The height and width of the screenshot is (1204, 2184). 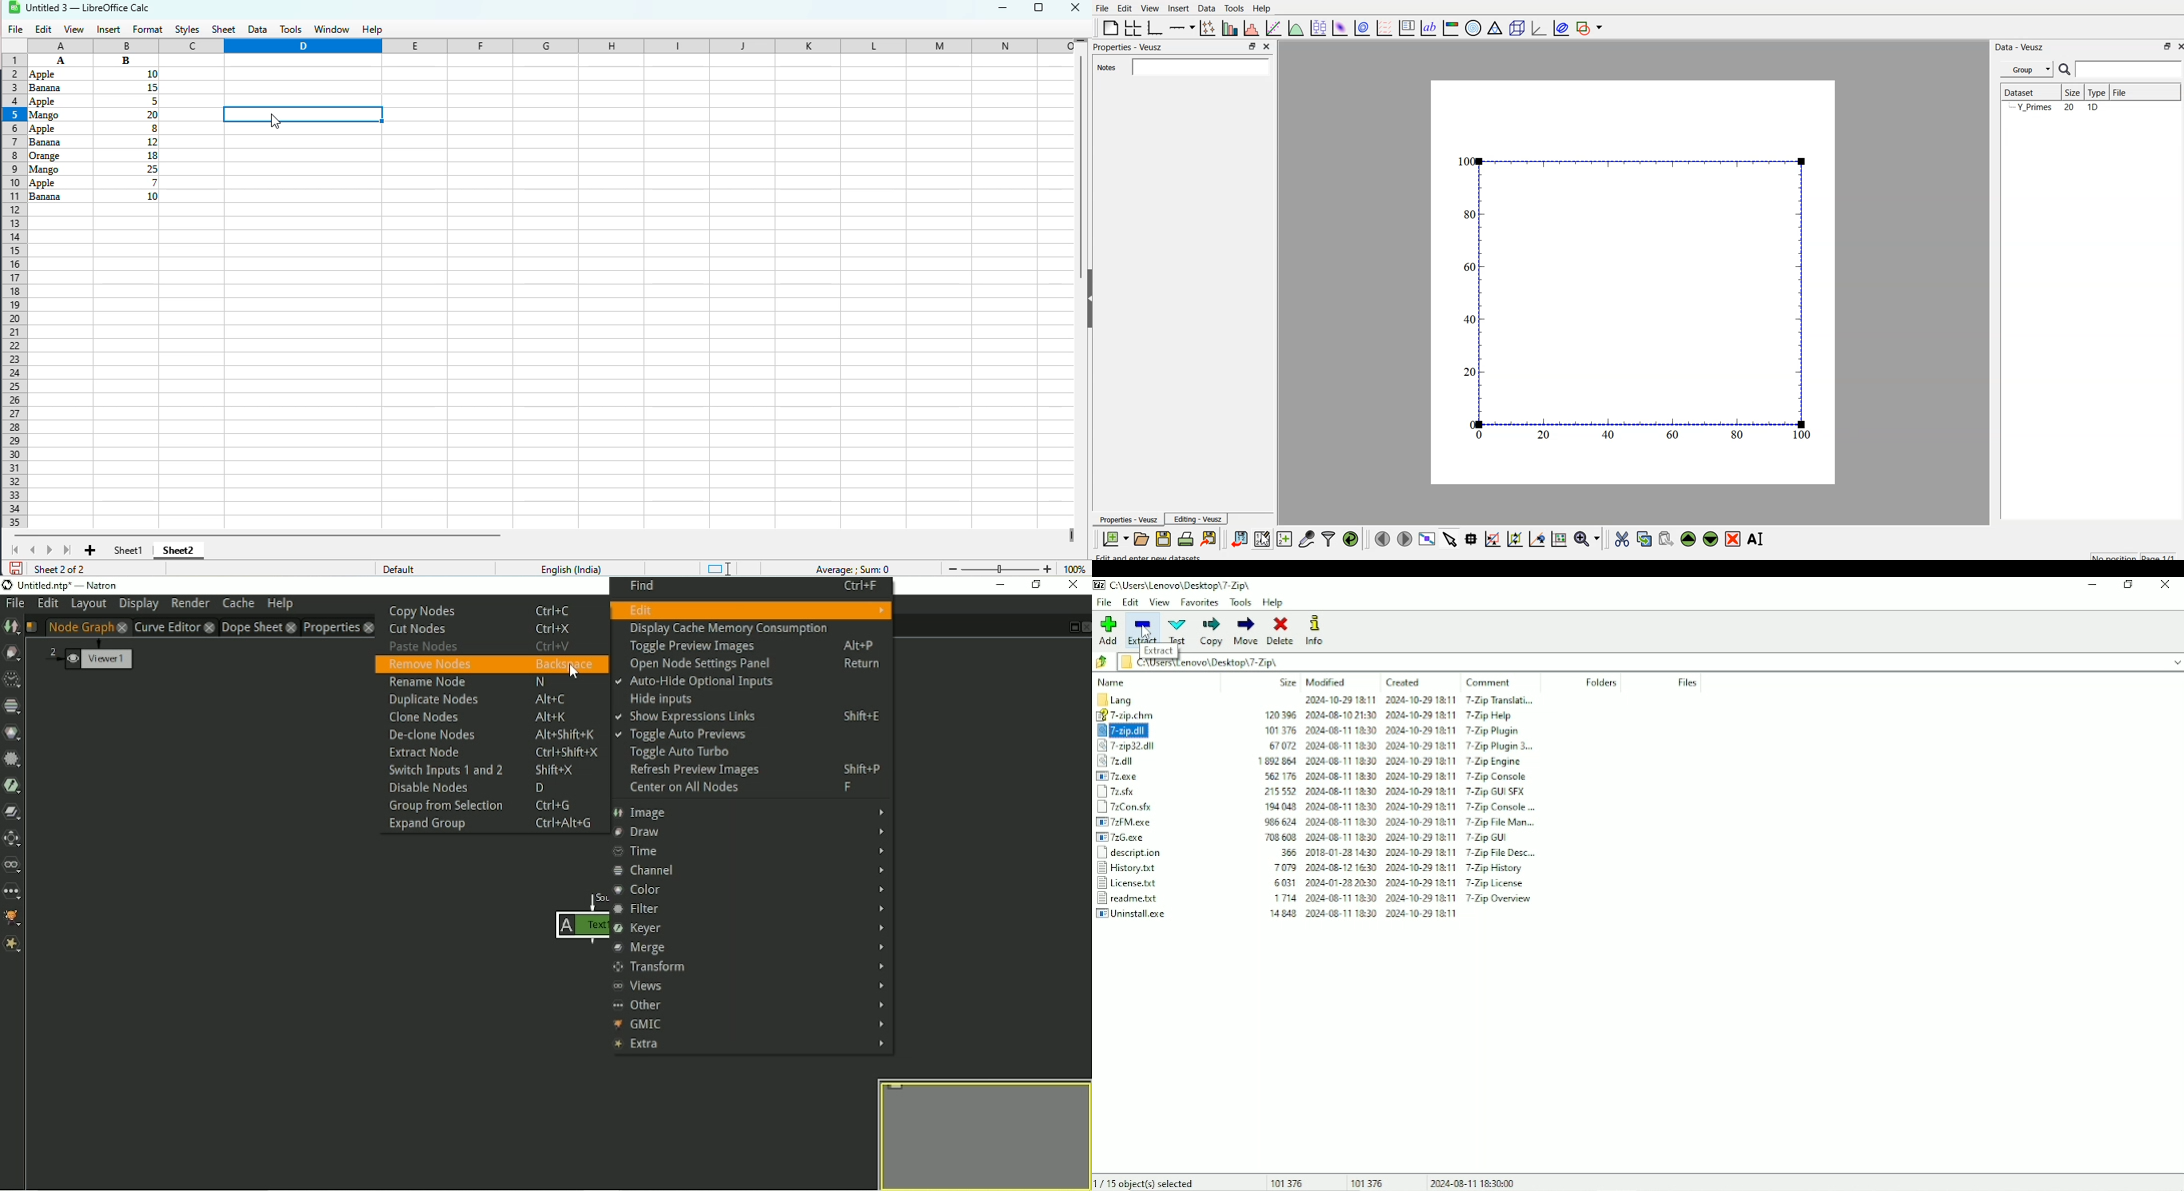 I want to click on histogram of dataset, so click(x=1251, y=29).